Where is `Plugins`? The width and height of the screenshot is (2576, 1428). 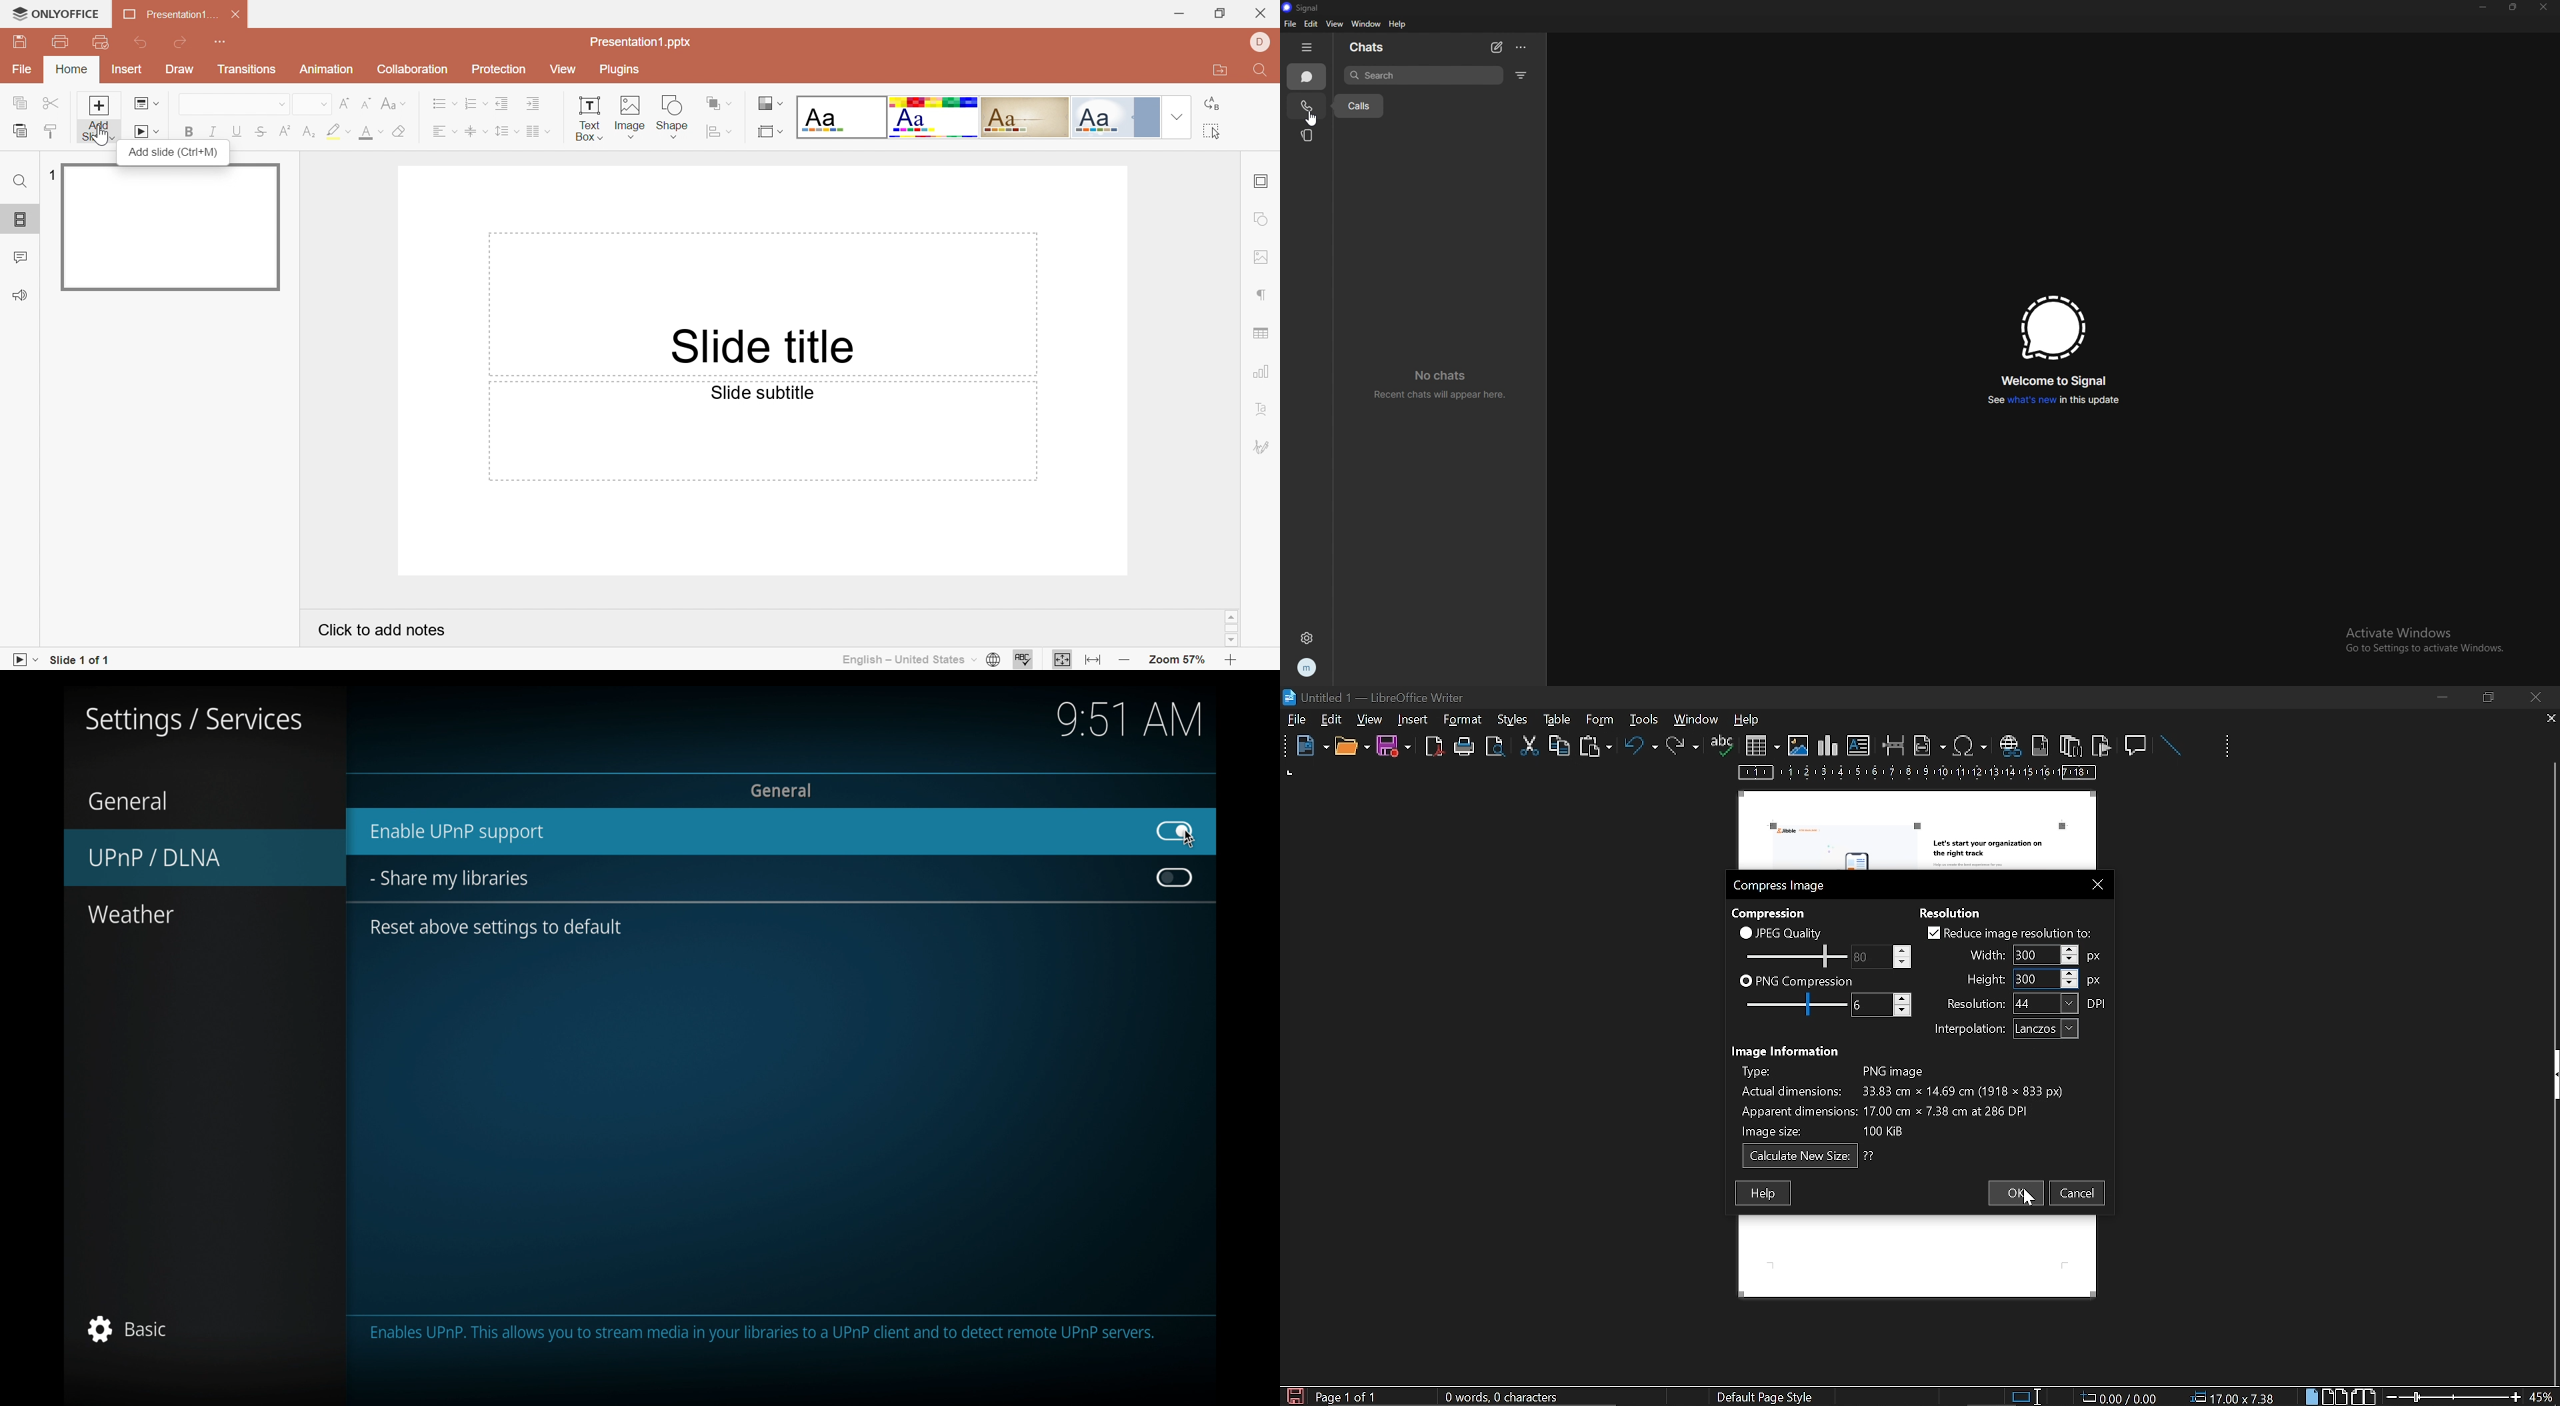
Plugins is located at coordinates (622, 72).